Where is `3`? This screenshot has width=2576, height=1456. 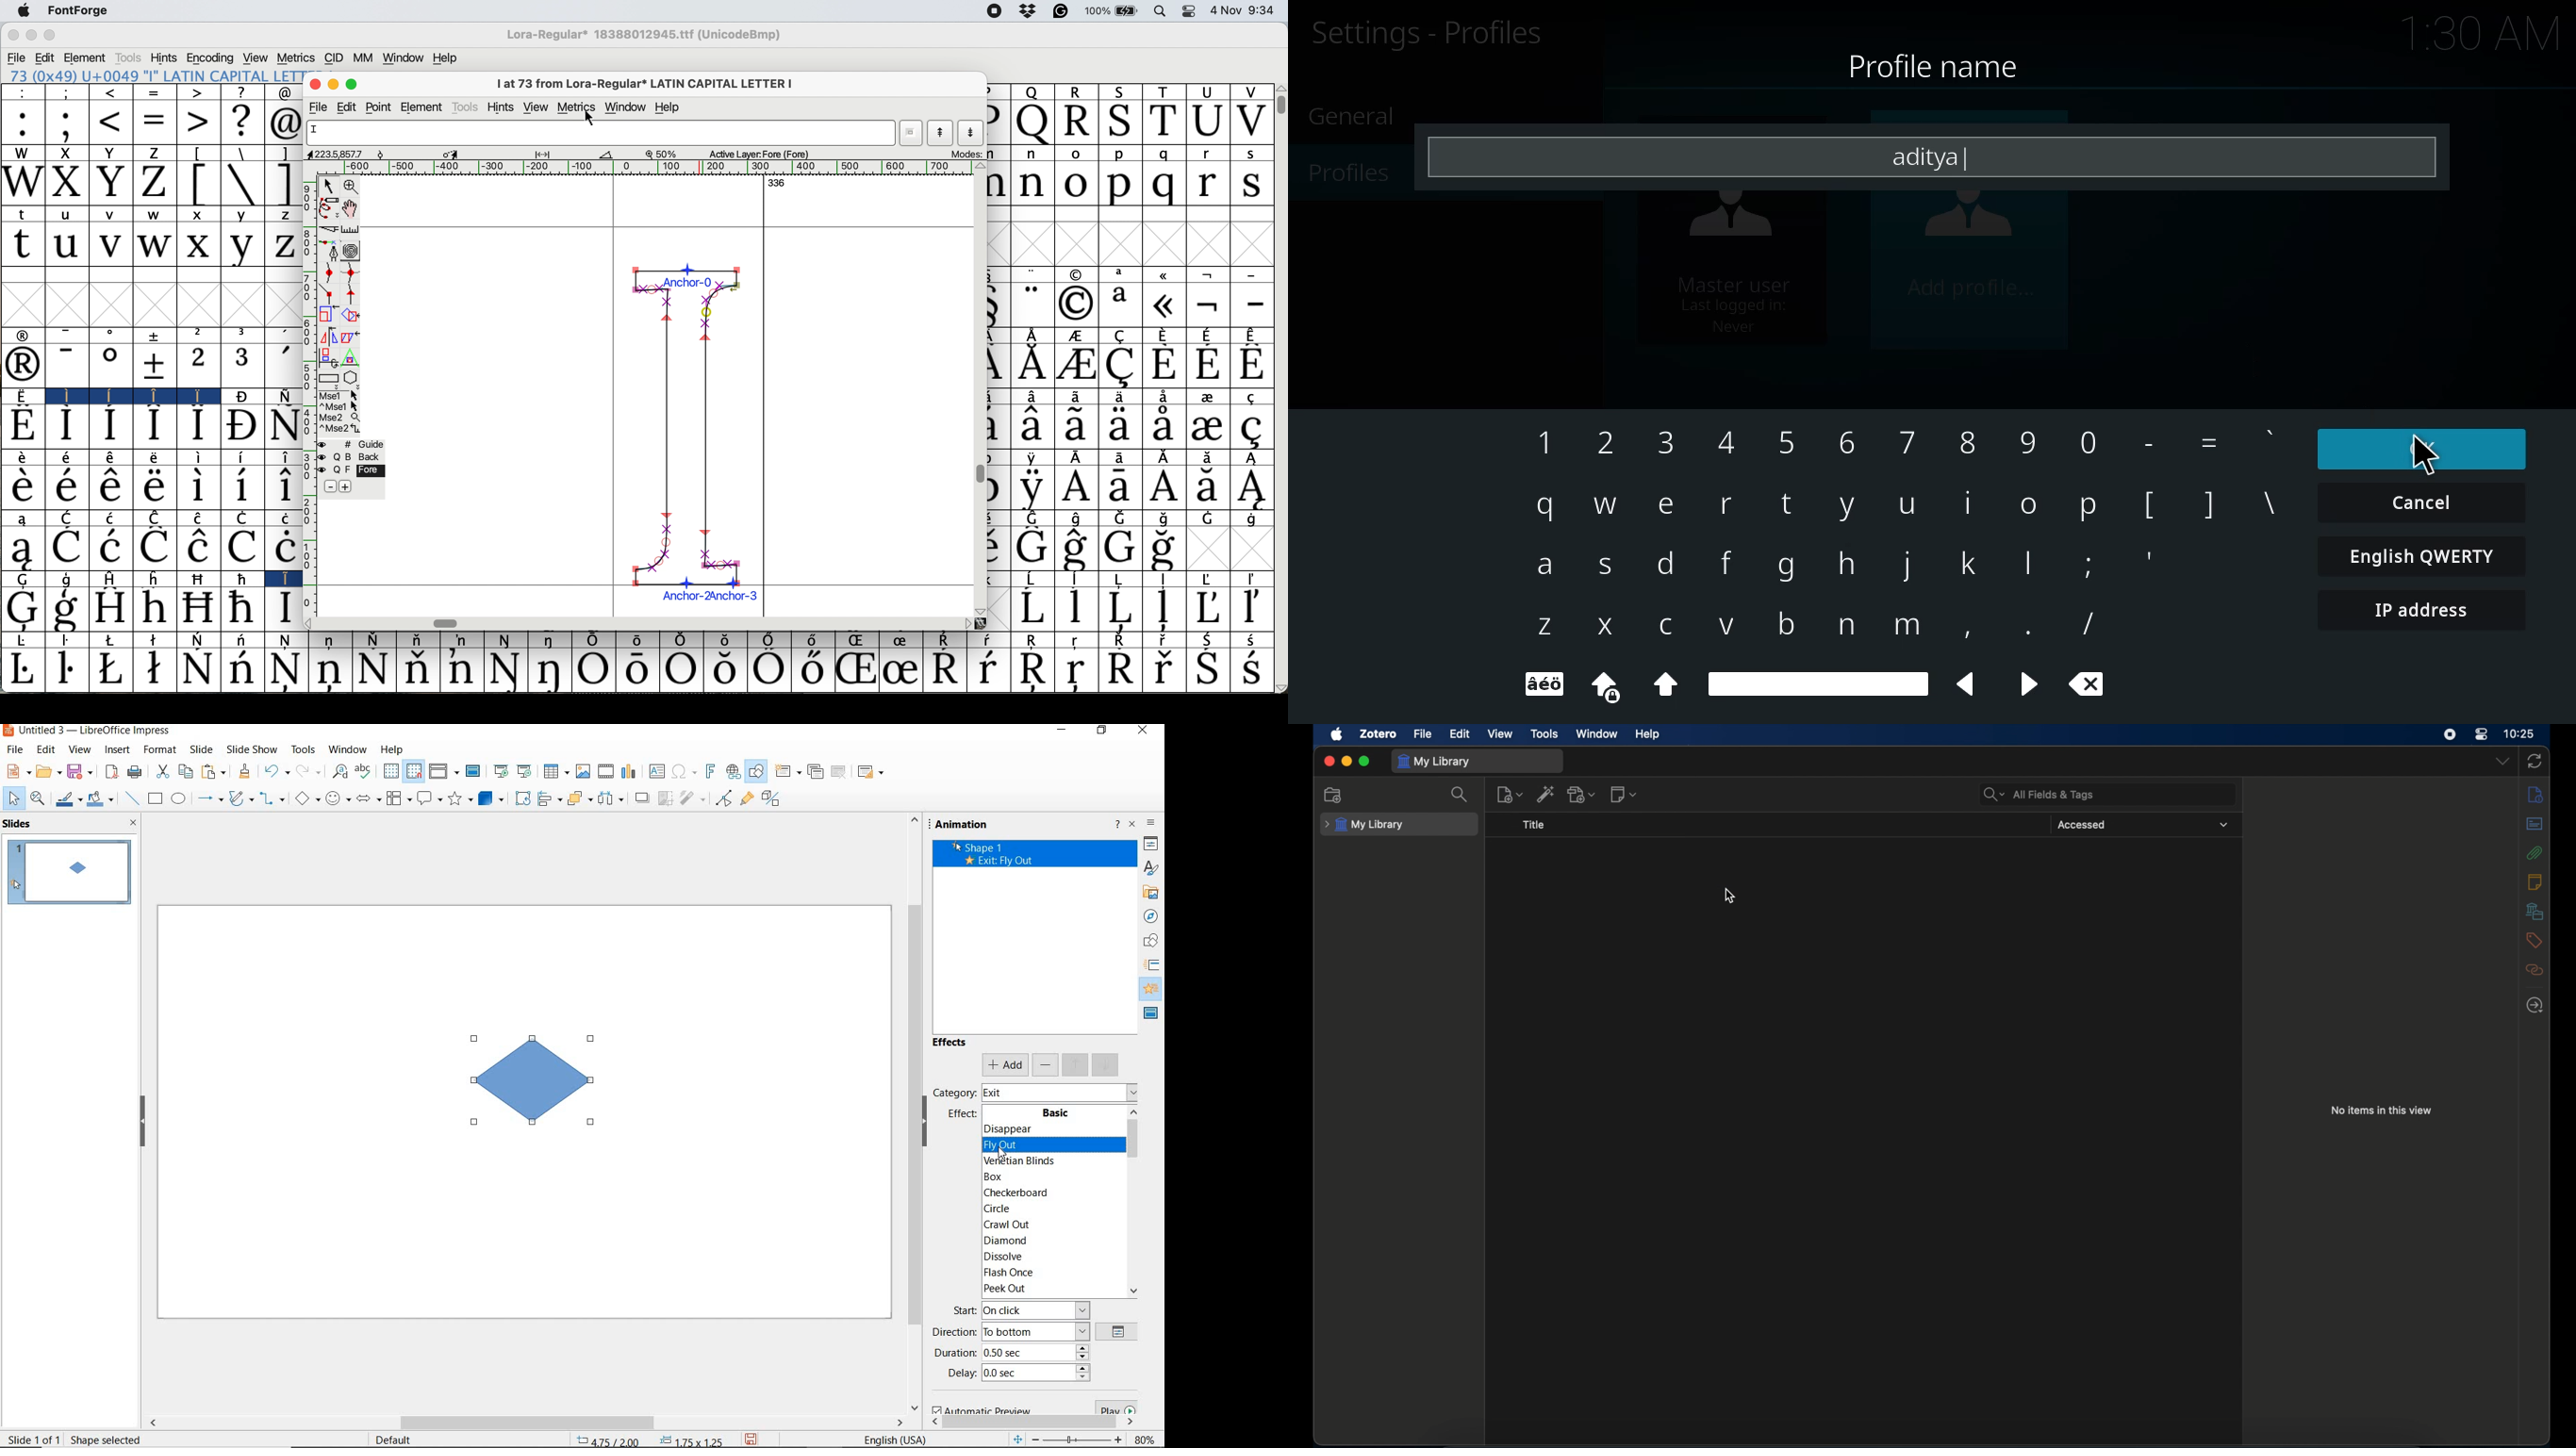 3 is located at coordinates (243, 334).